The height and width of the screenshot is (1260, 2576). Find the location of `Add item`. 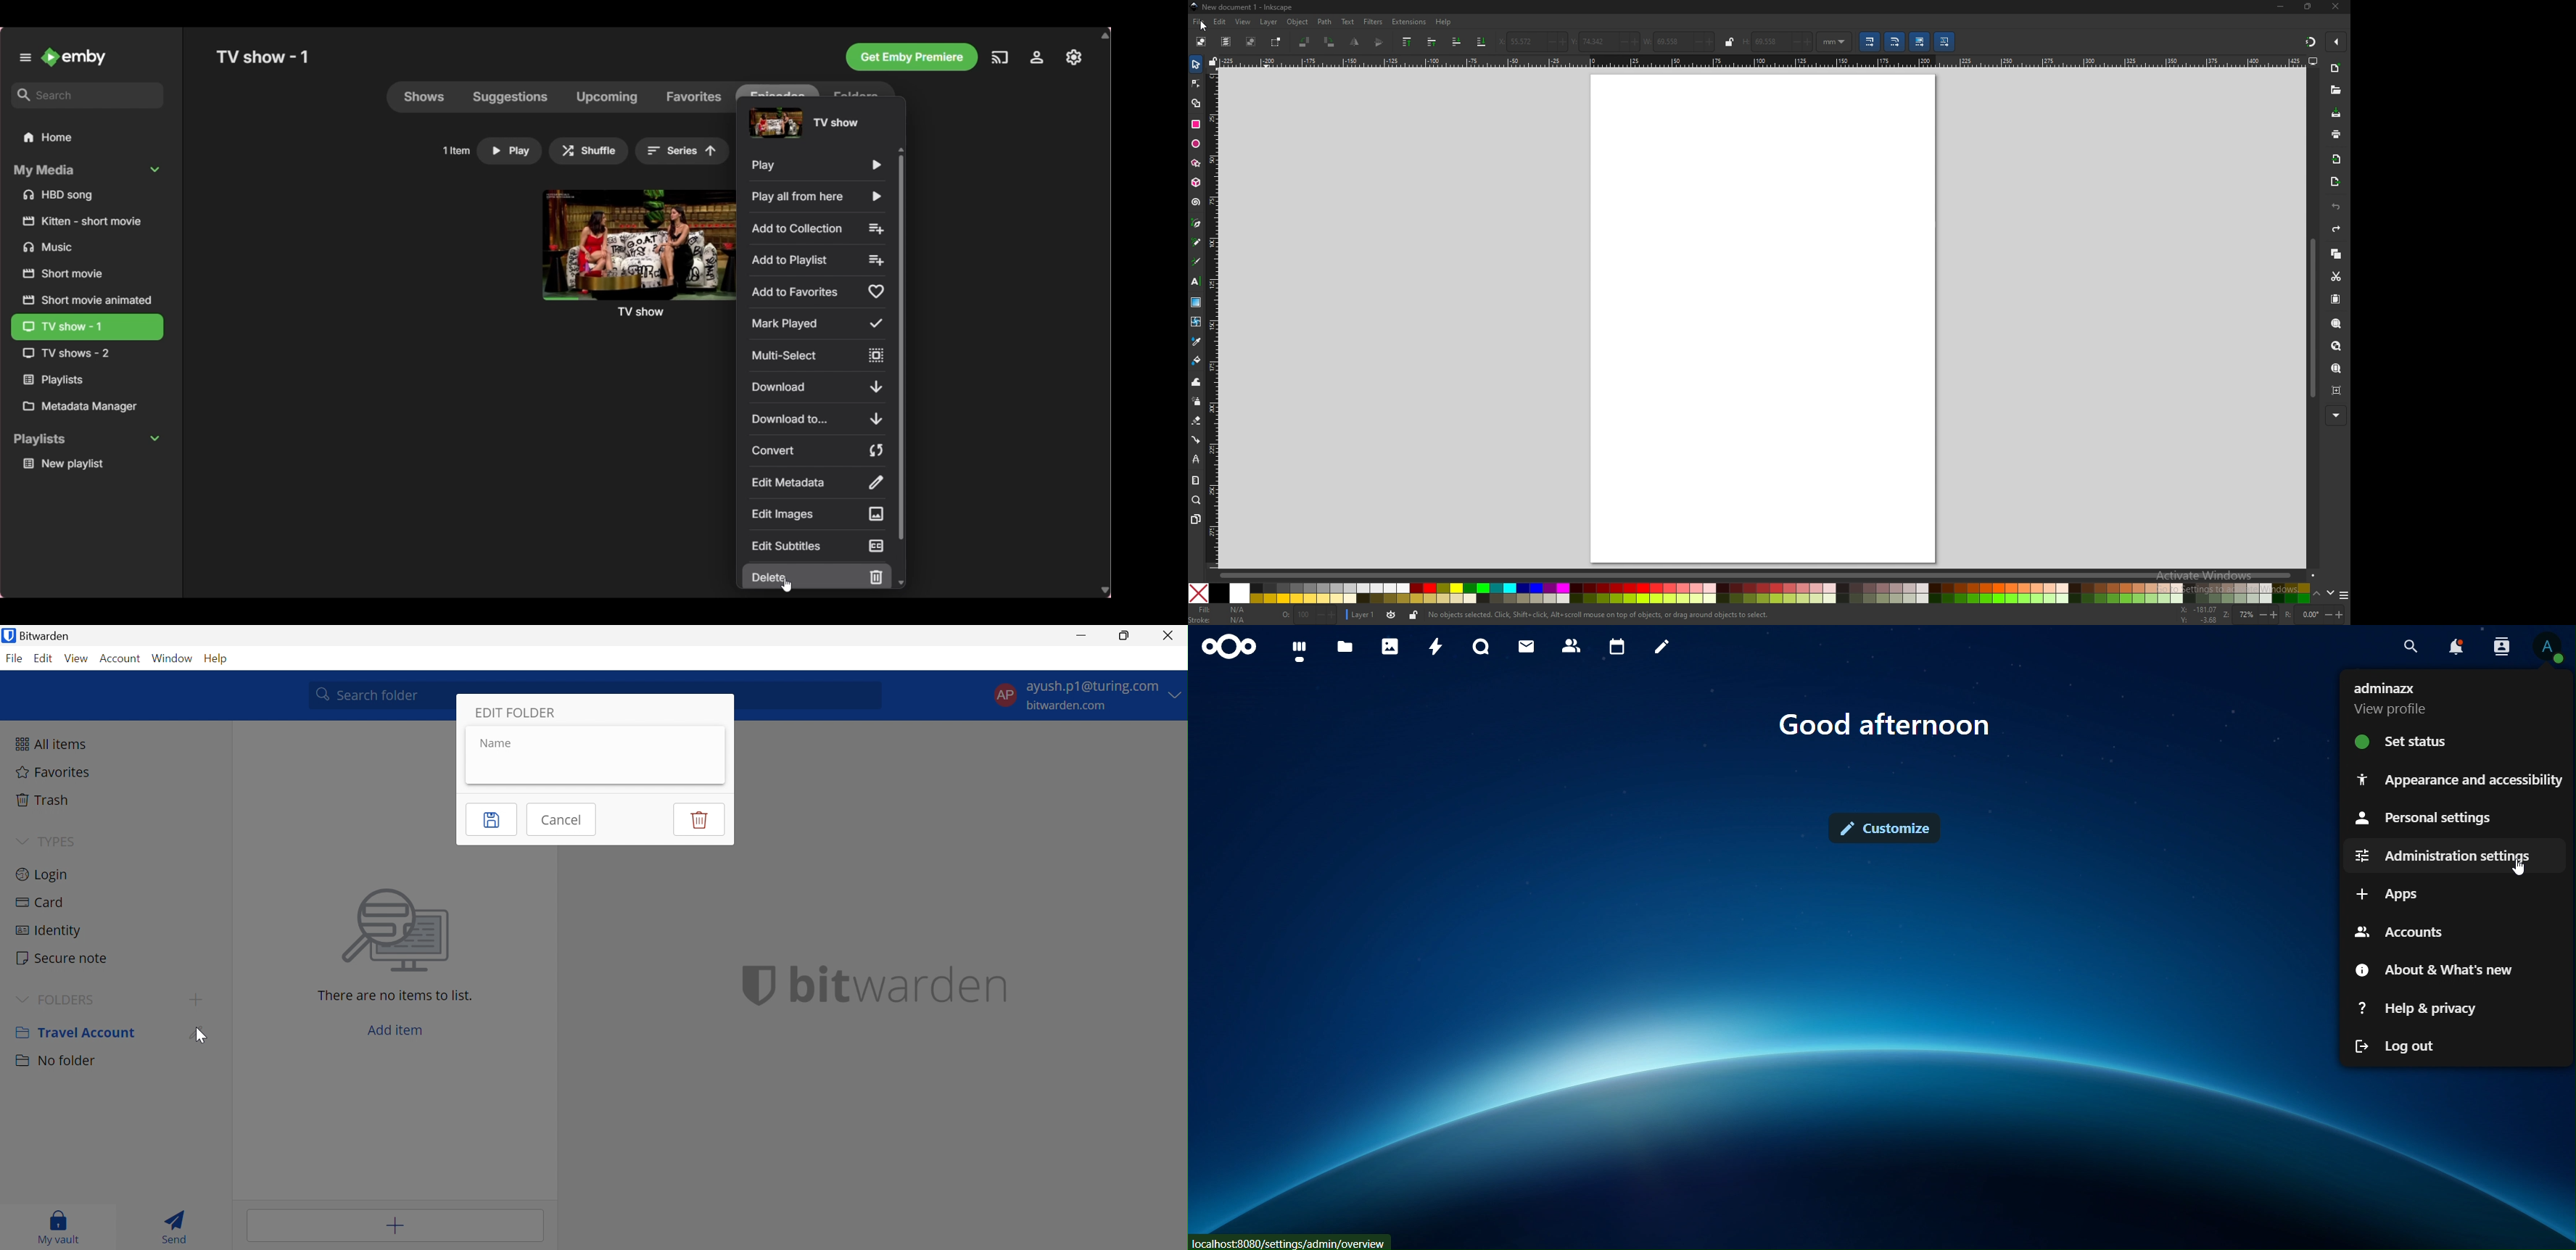

Add item is located at coordinates (394, 1225).